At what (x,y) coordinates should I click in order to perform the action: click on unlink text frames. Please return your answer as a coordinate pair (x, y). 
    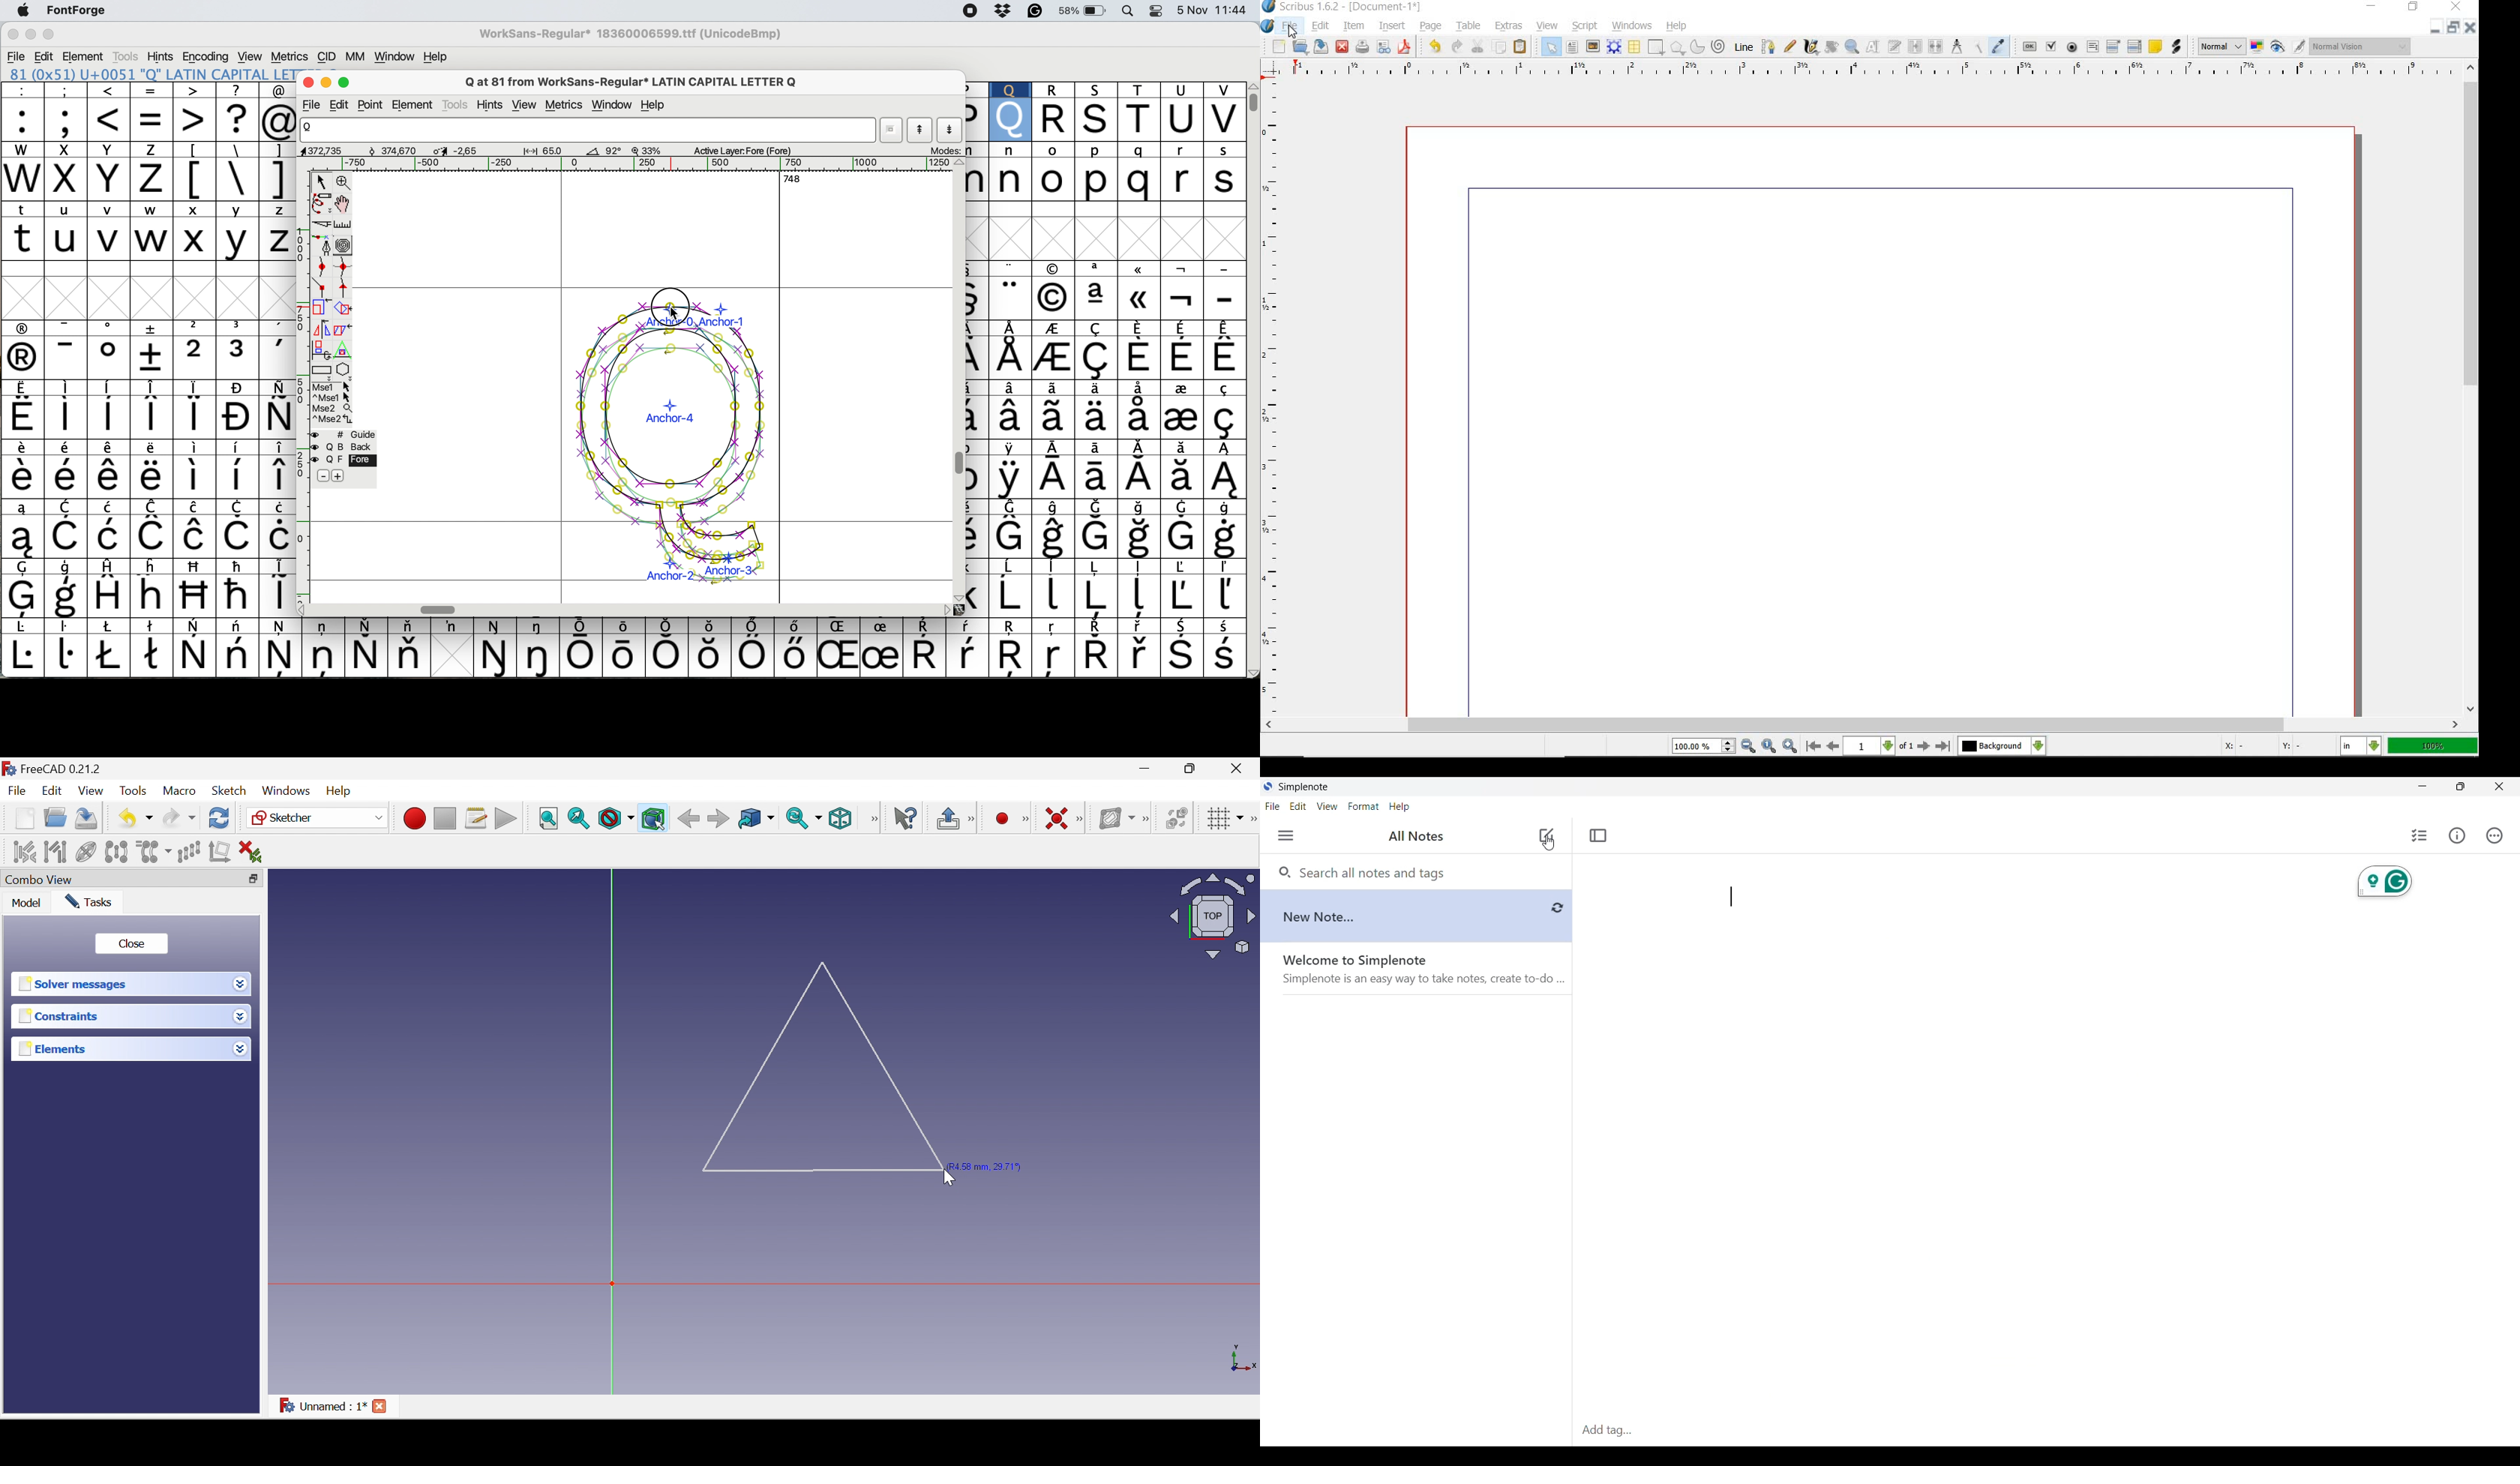
    Looking at the image, I should click on (1936, 46).